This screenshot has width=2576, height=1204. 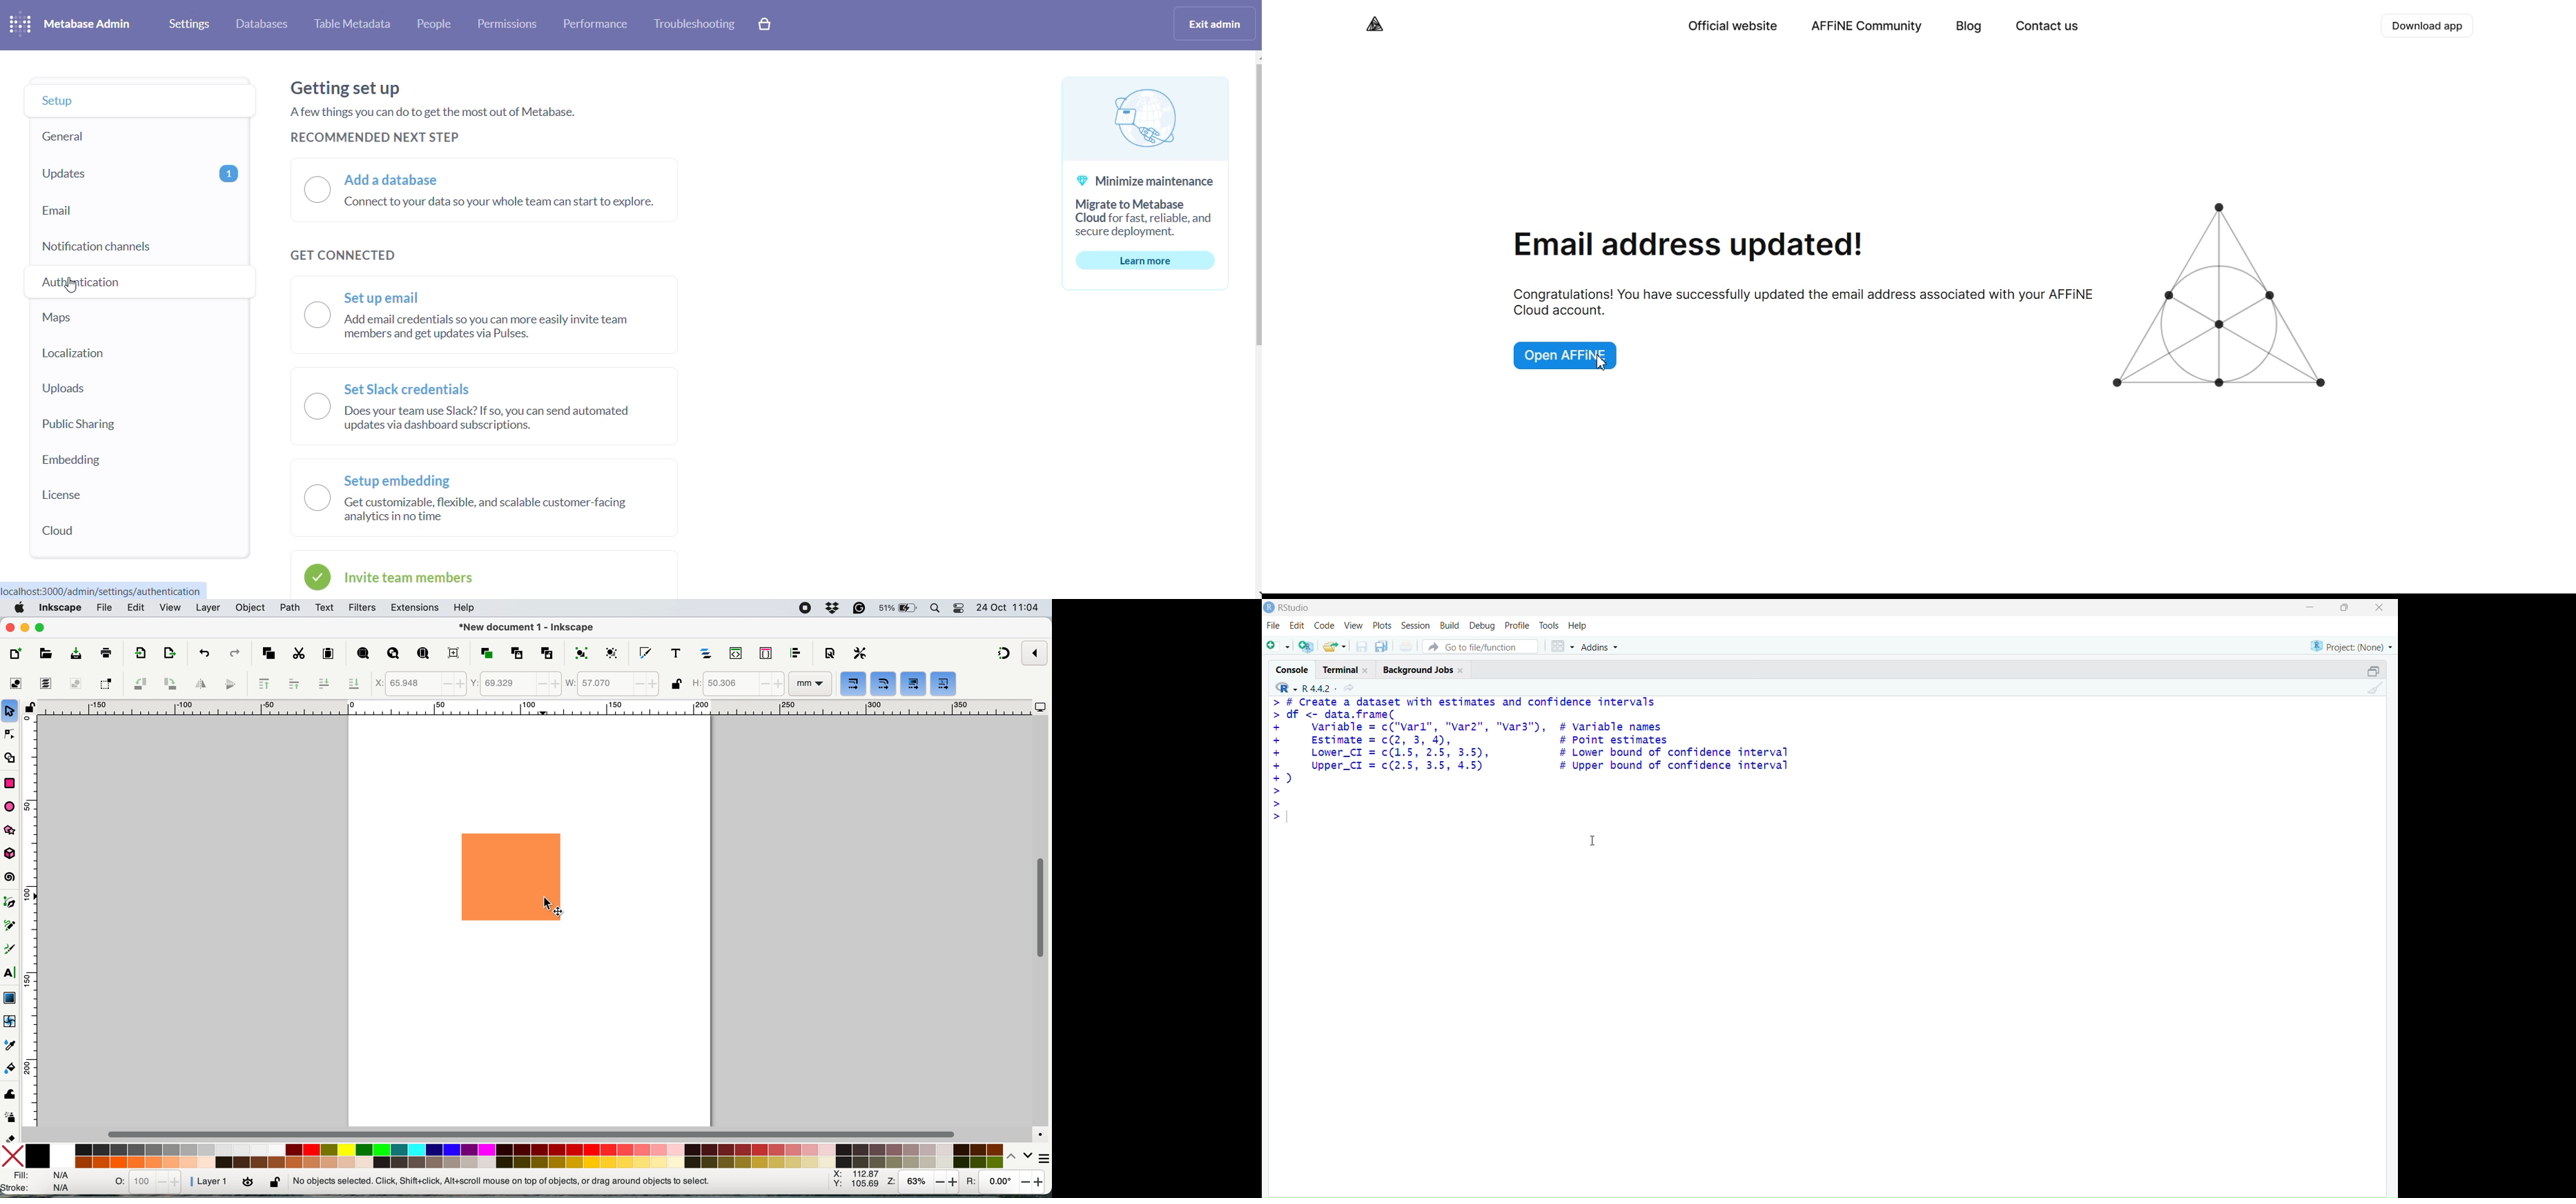 What do you see at coordinates (2344, 608) in the screenshot?
I see `maximiz` at bounding box center [2344, 608].